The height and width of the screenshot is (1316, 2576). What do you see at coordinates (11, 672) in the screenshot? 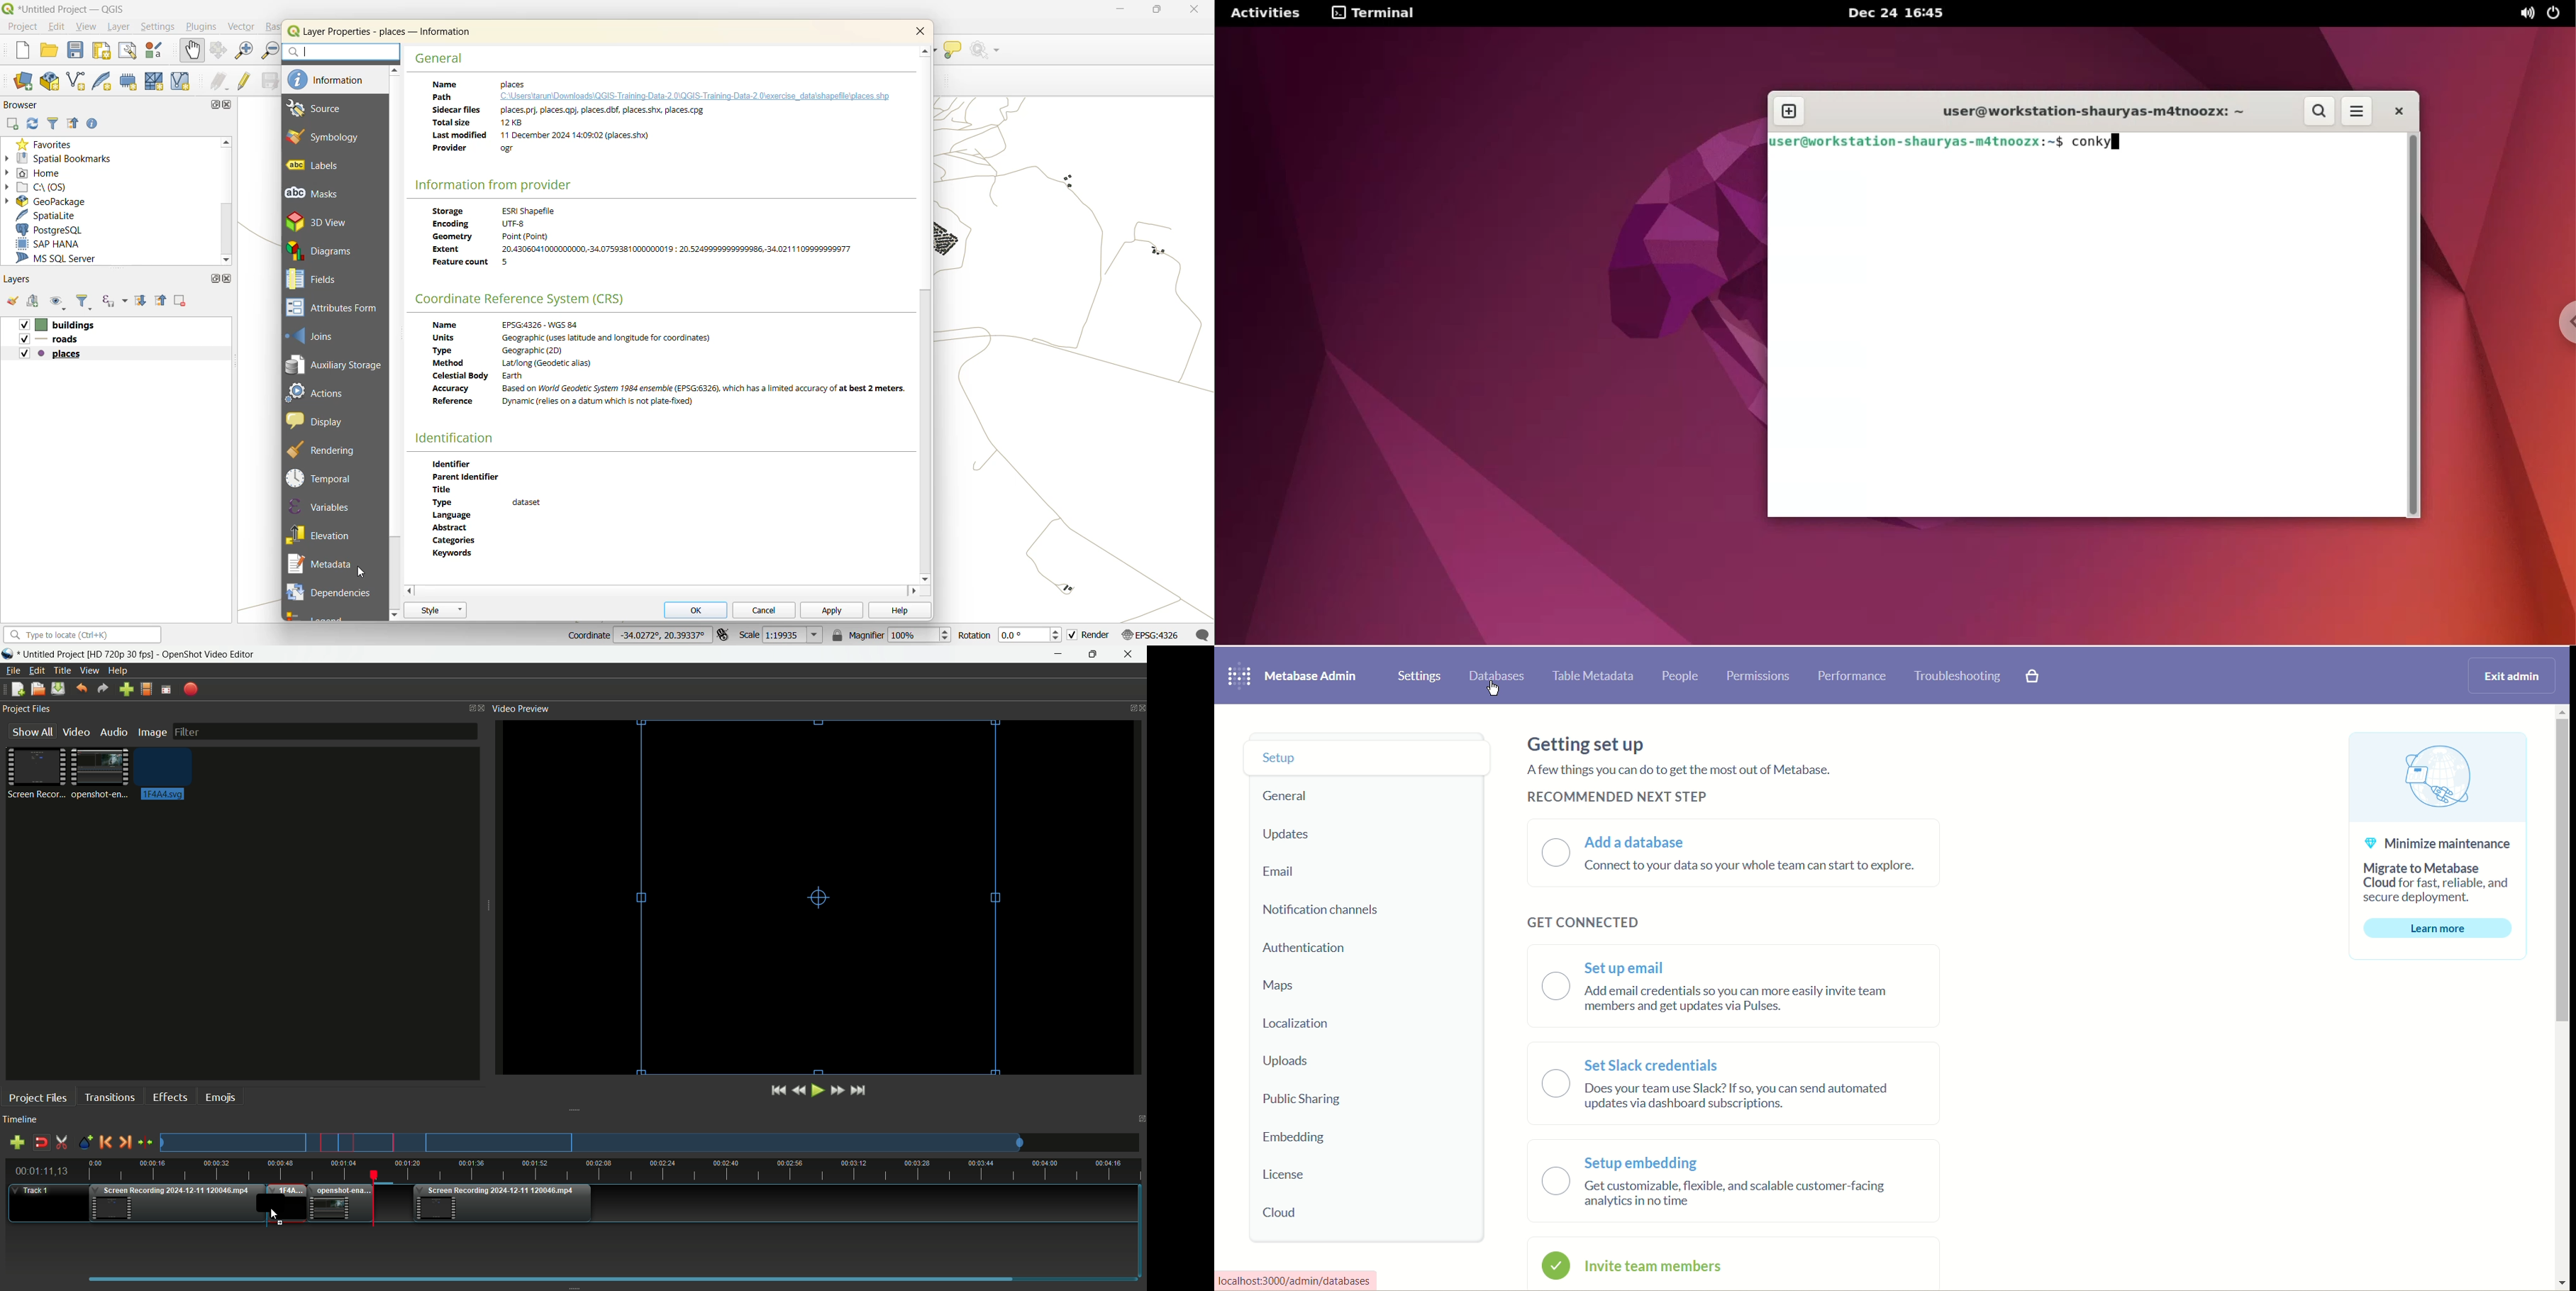
I see `File menu` at bounding box center [11, 672].